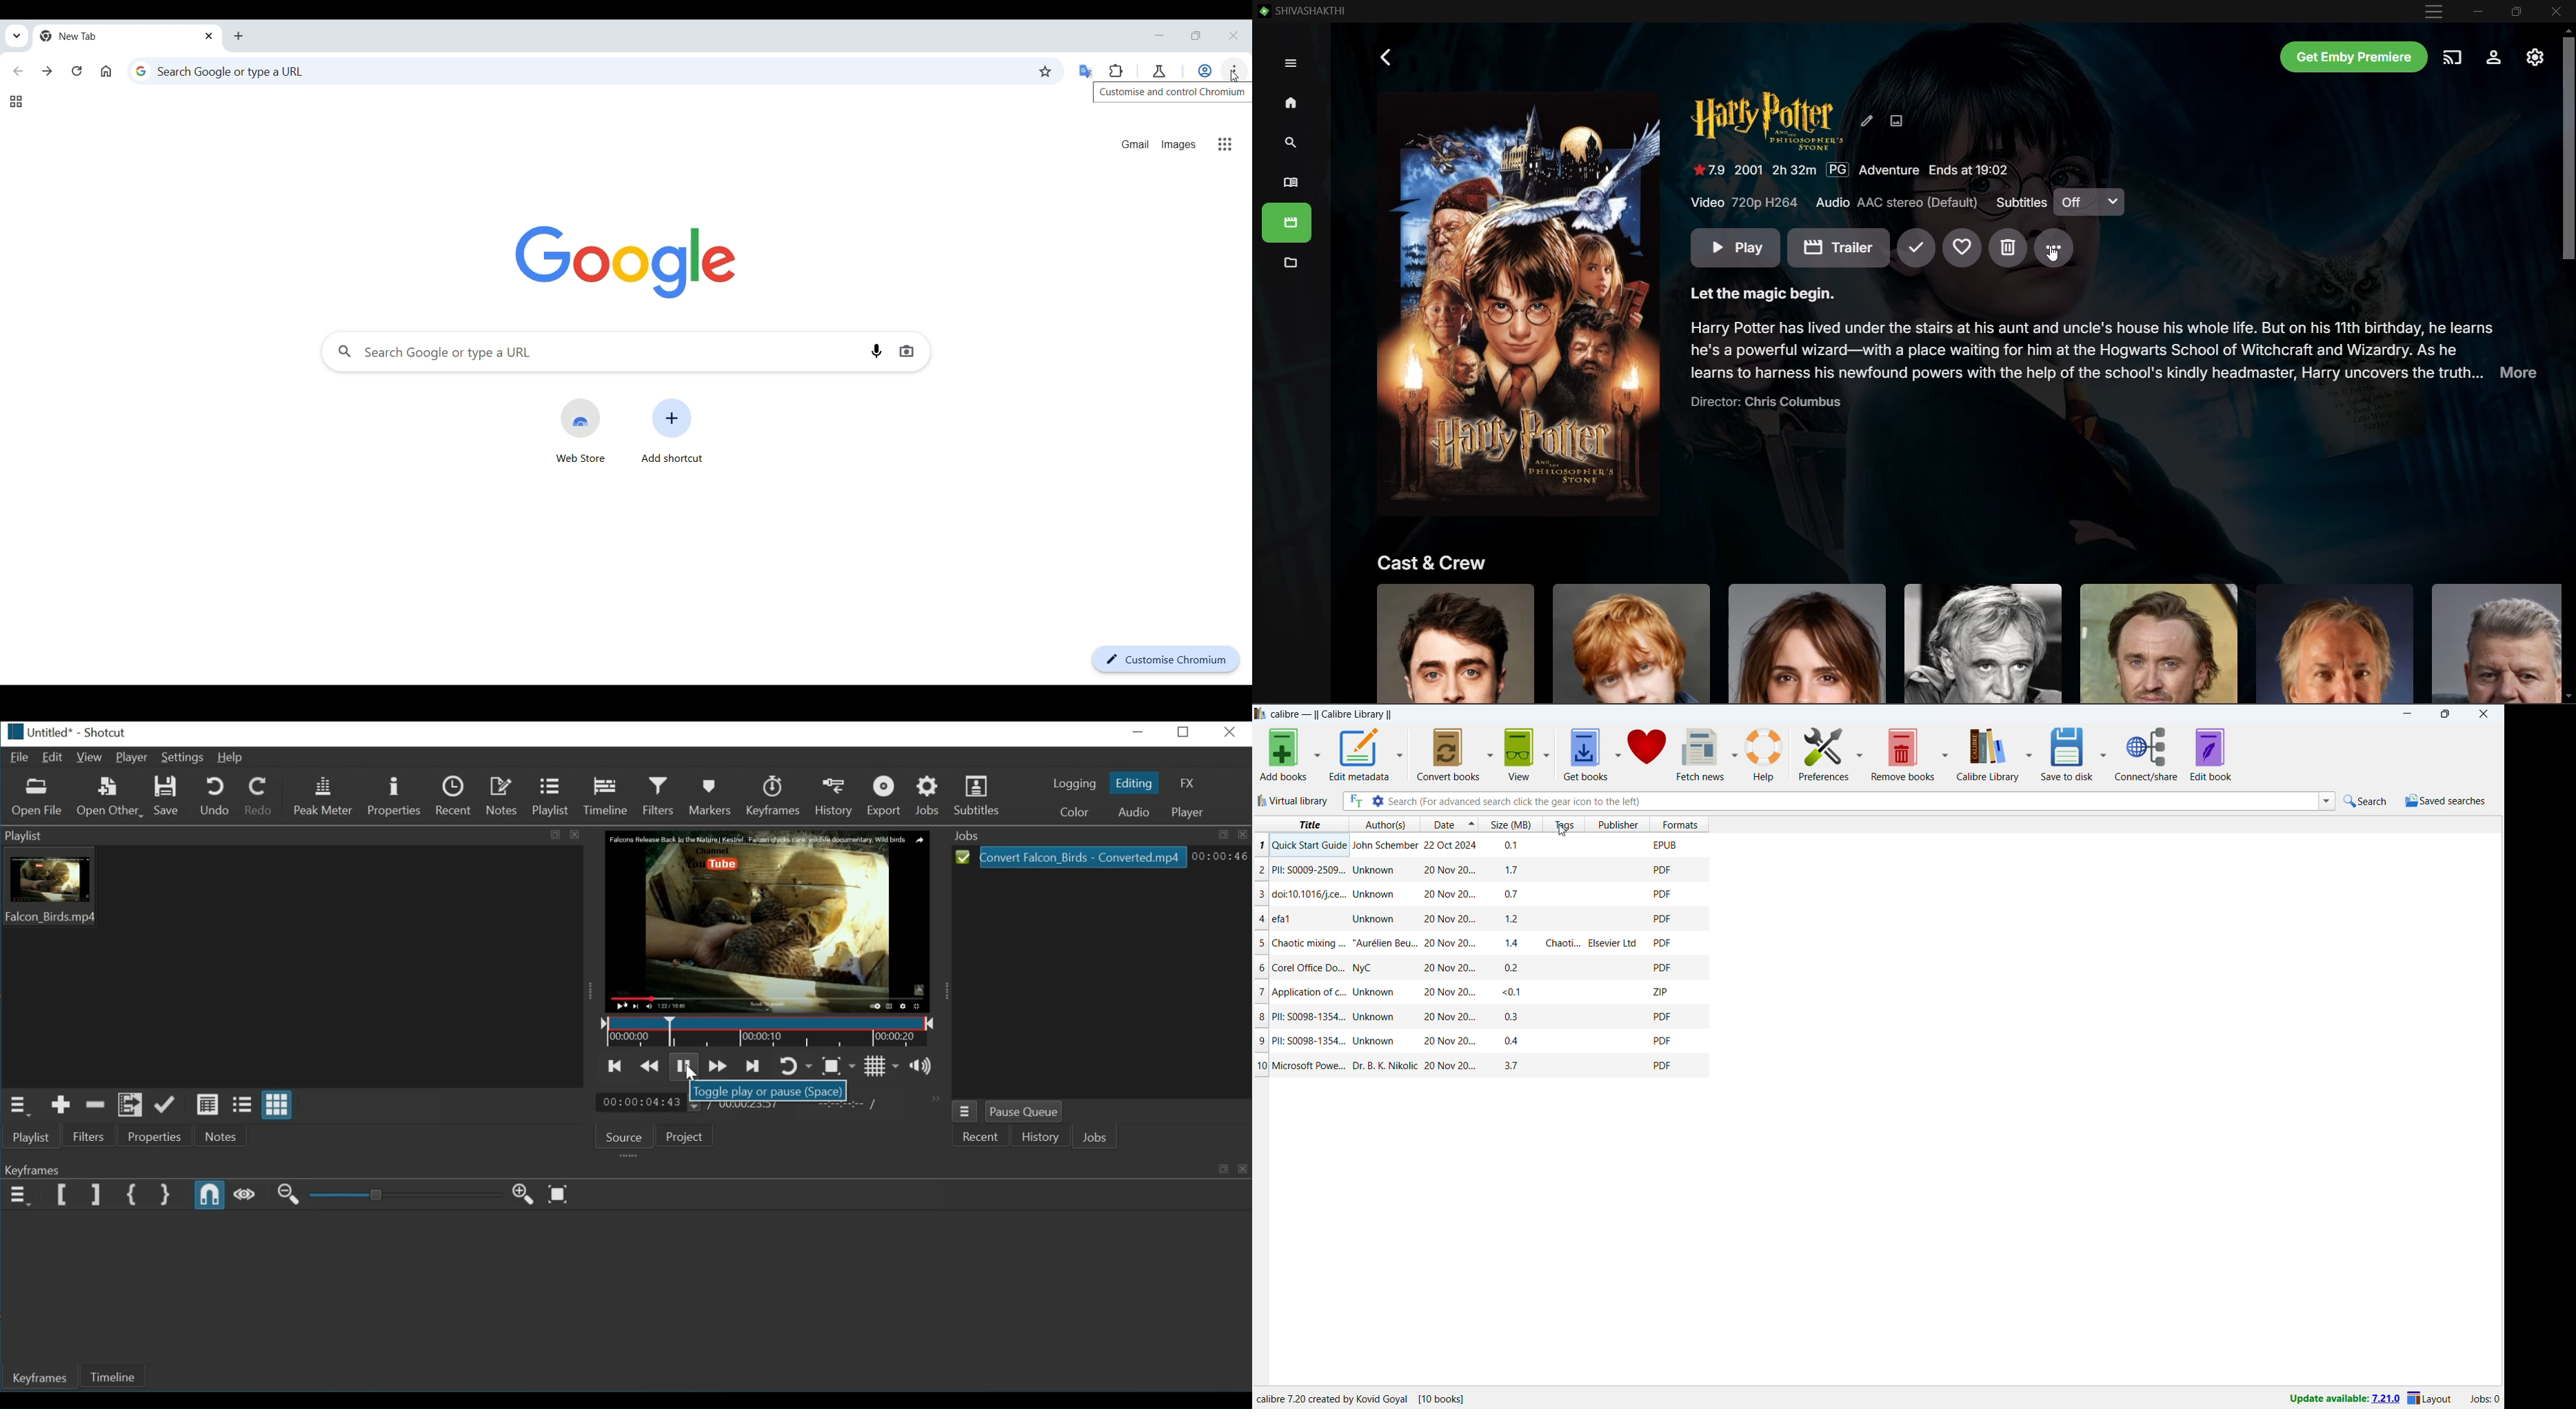 This screenshot has width=2576, height=1428. What do you see at coordinates (275, 1105) in the screenshot?
I see `View as icons` at bounding box center [275, 1105].